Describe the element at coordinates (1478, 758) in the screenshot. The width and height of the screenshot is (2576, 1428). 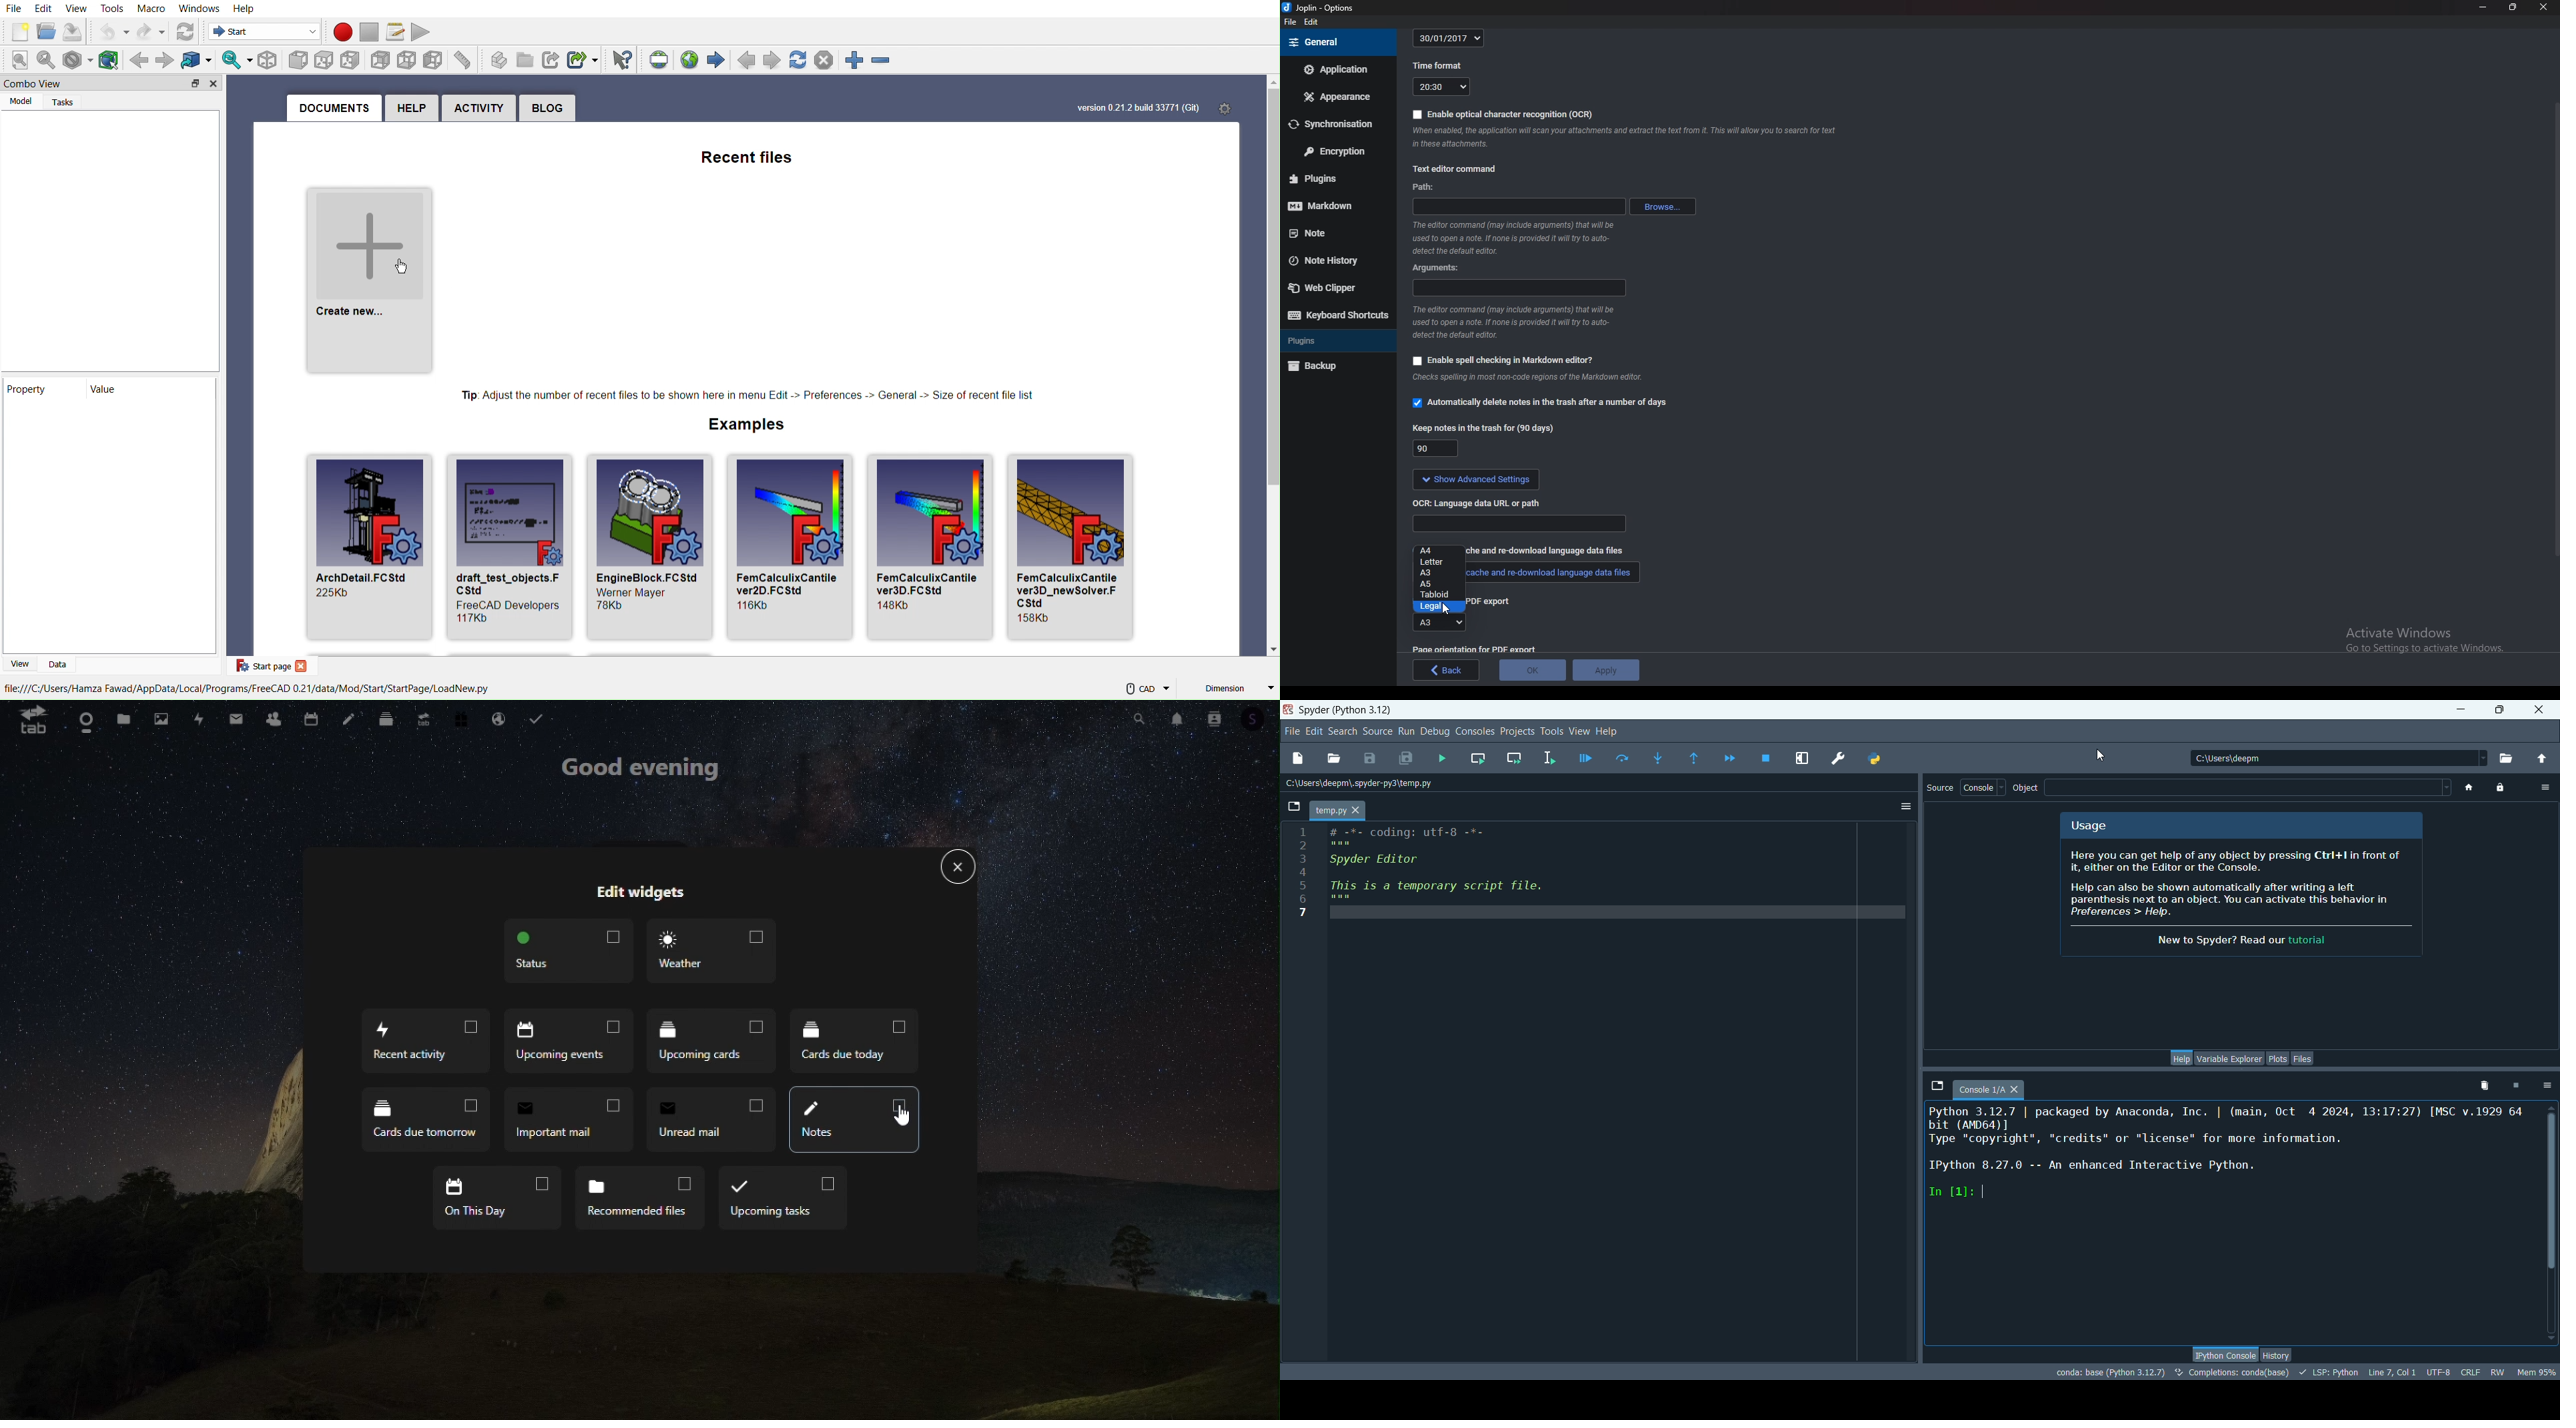
I see `run current cell` at that location.